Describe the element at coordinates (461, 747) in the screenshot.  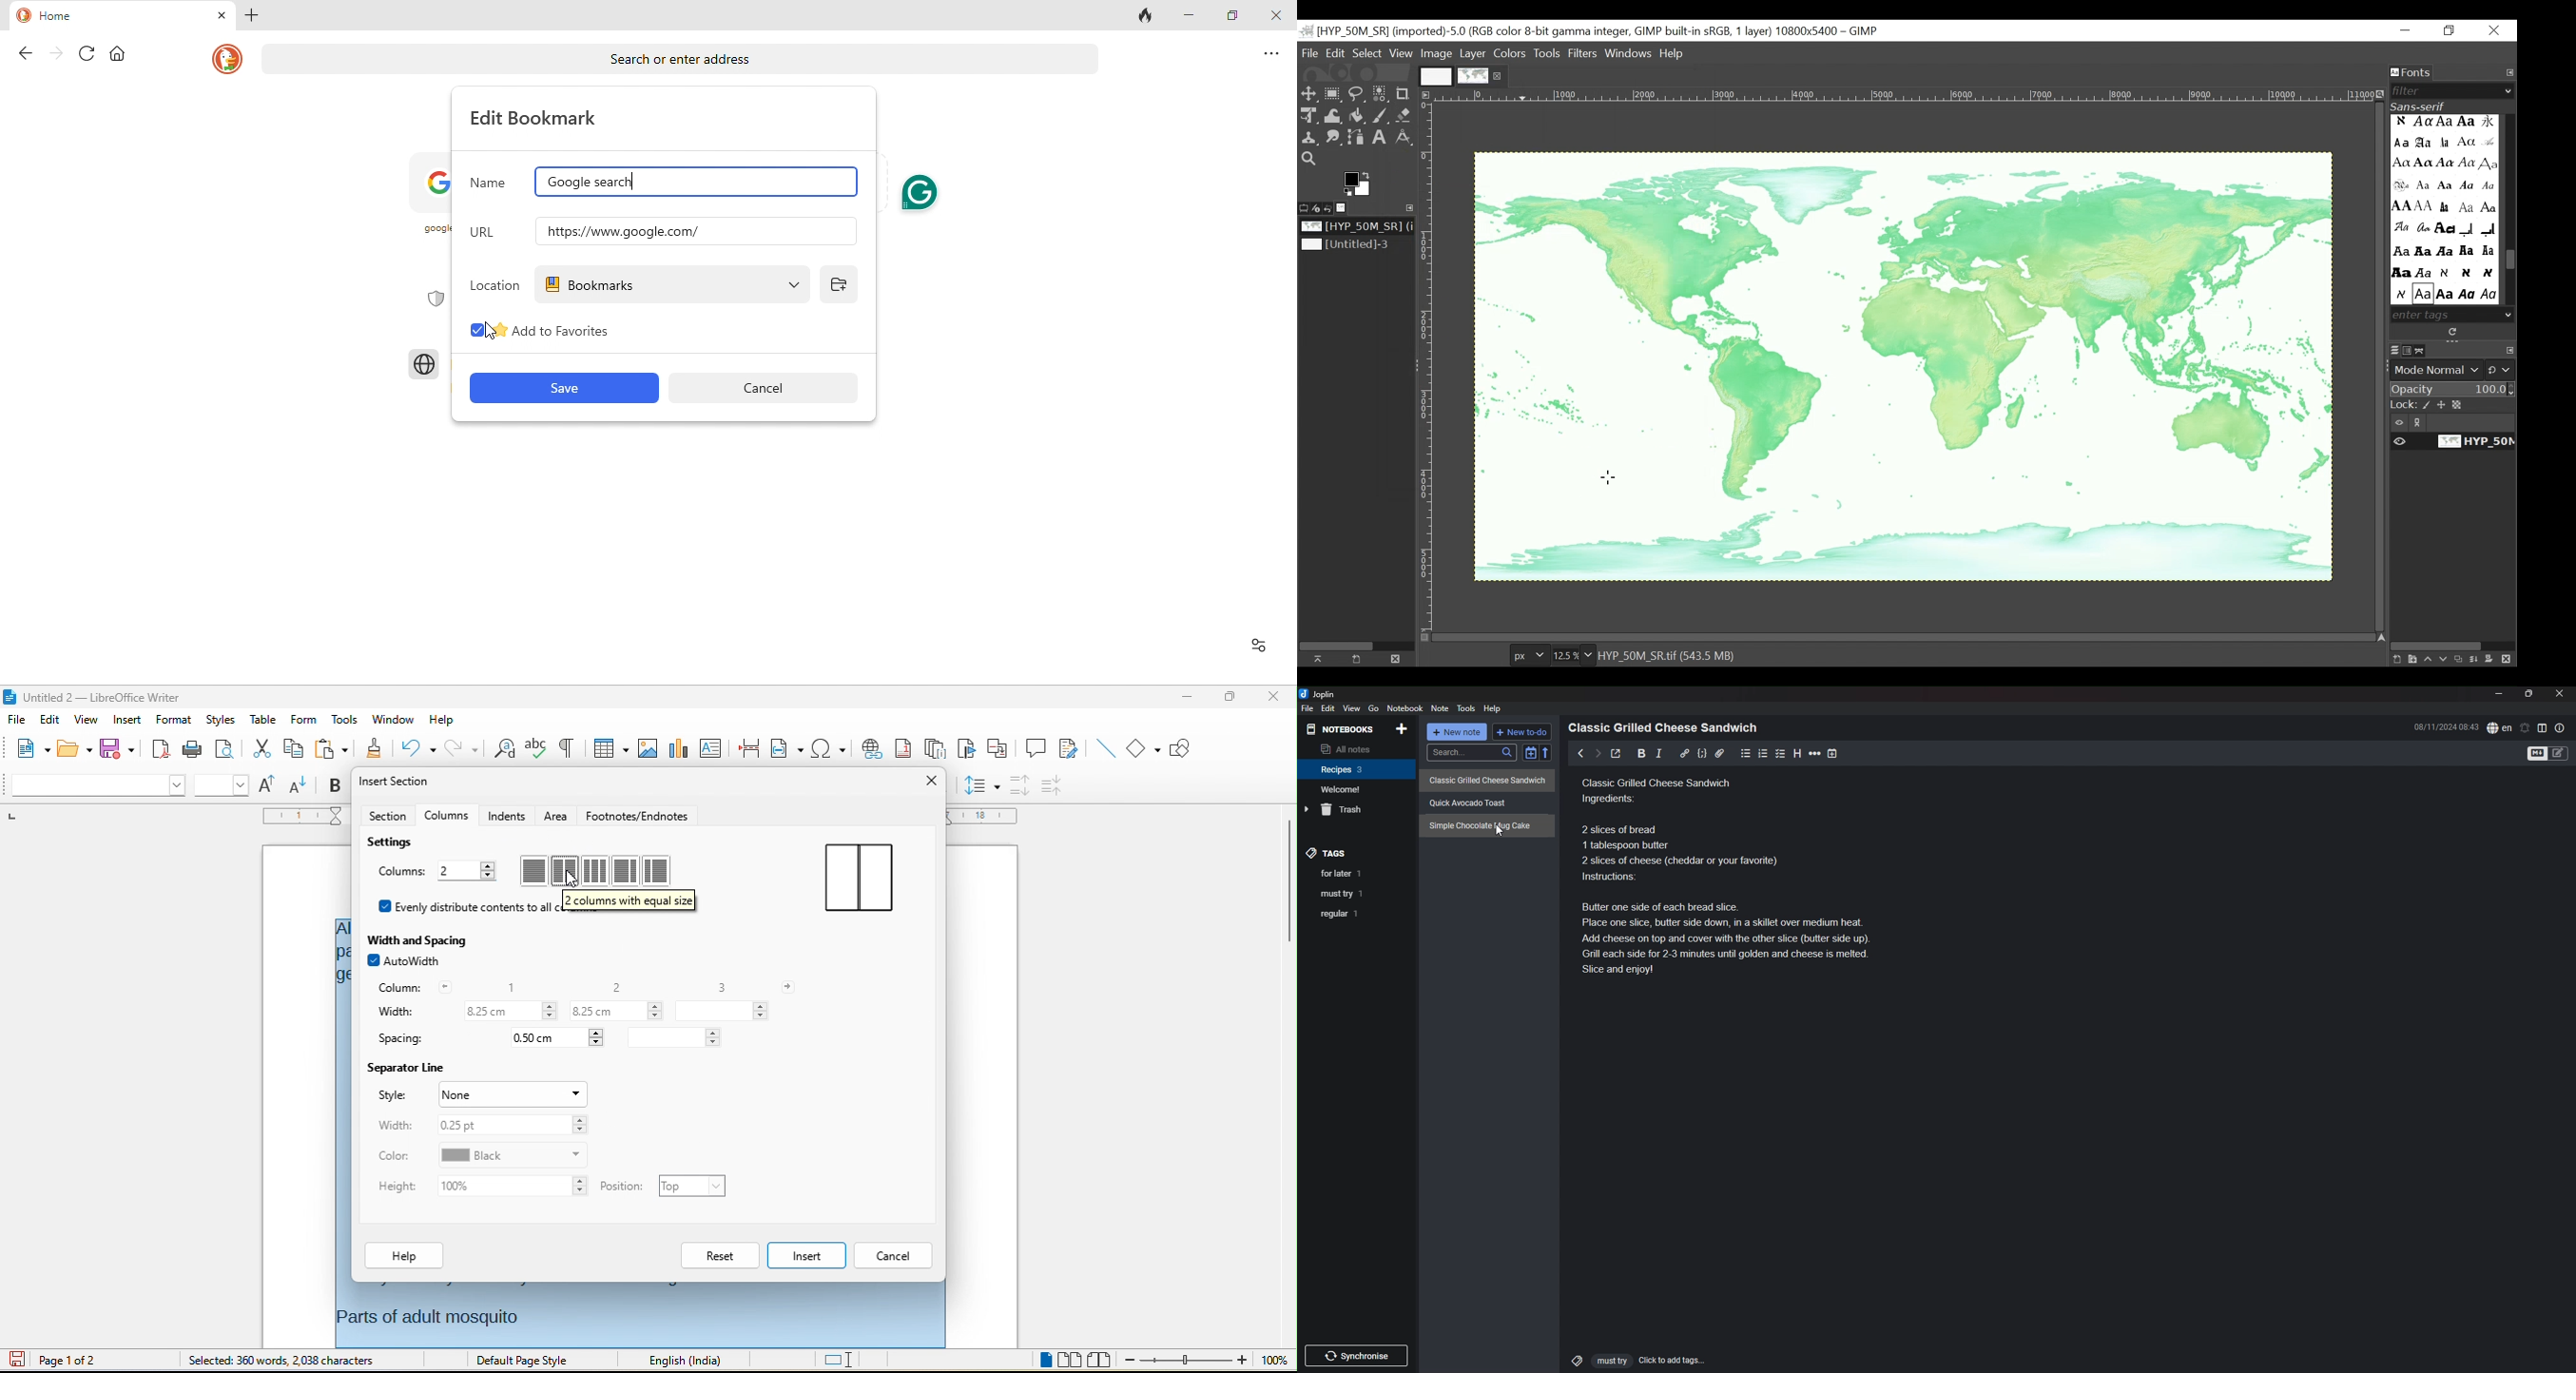
I see `redo` at that location.